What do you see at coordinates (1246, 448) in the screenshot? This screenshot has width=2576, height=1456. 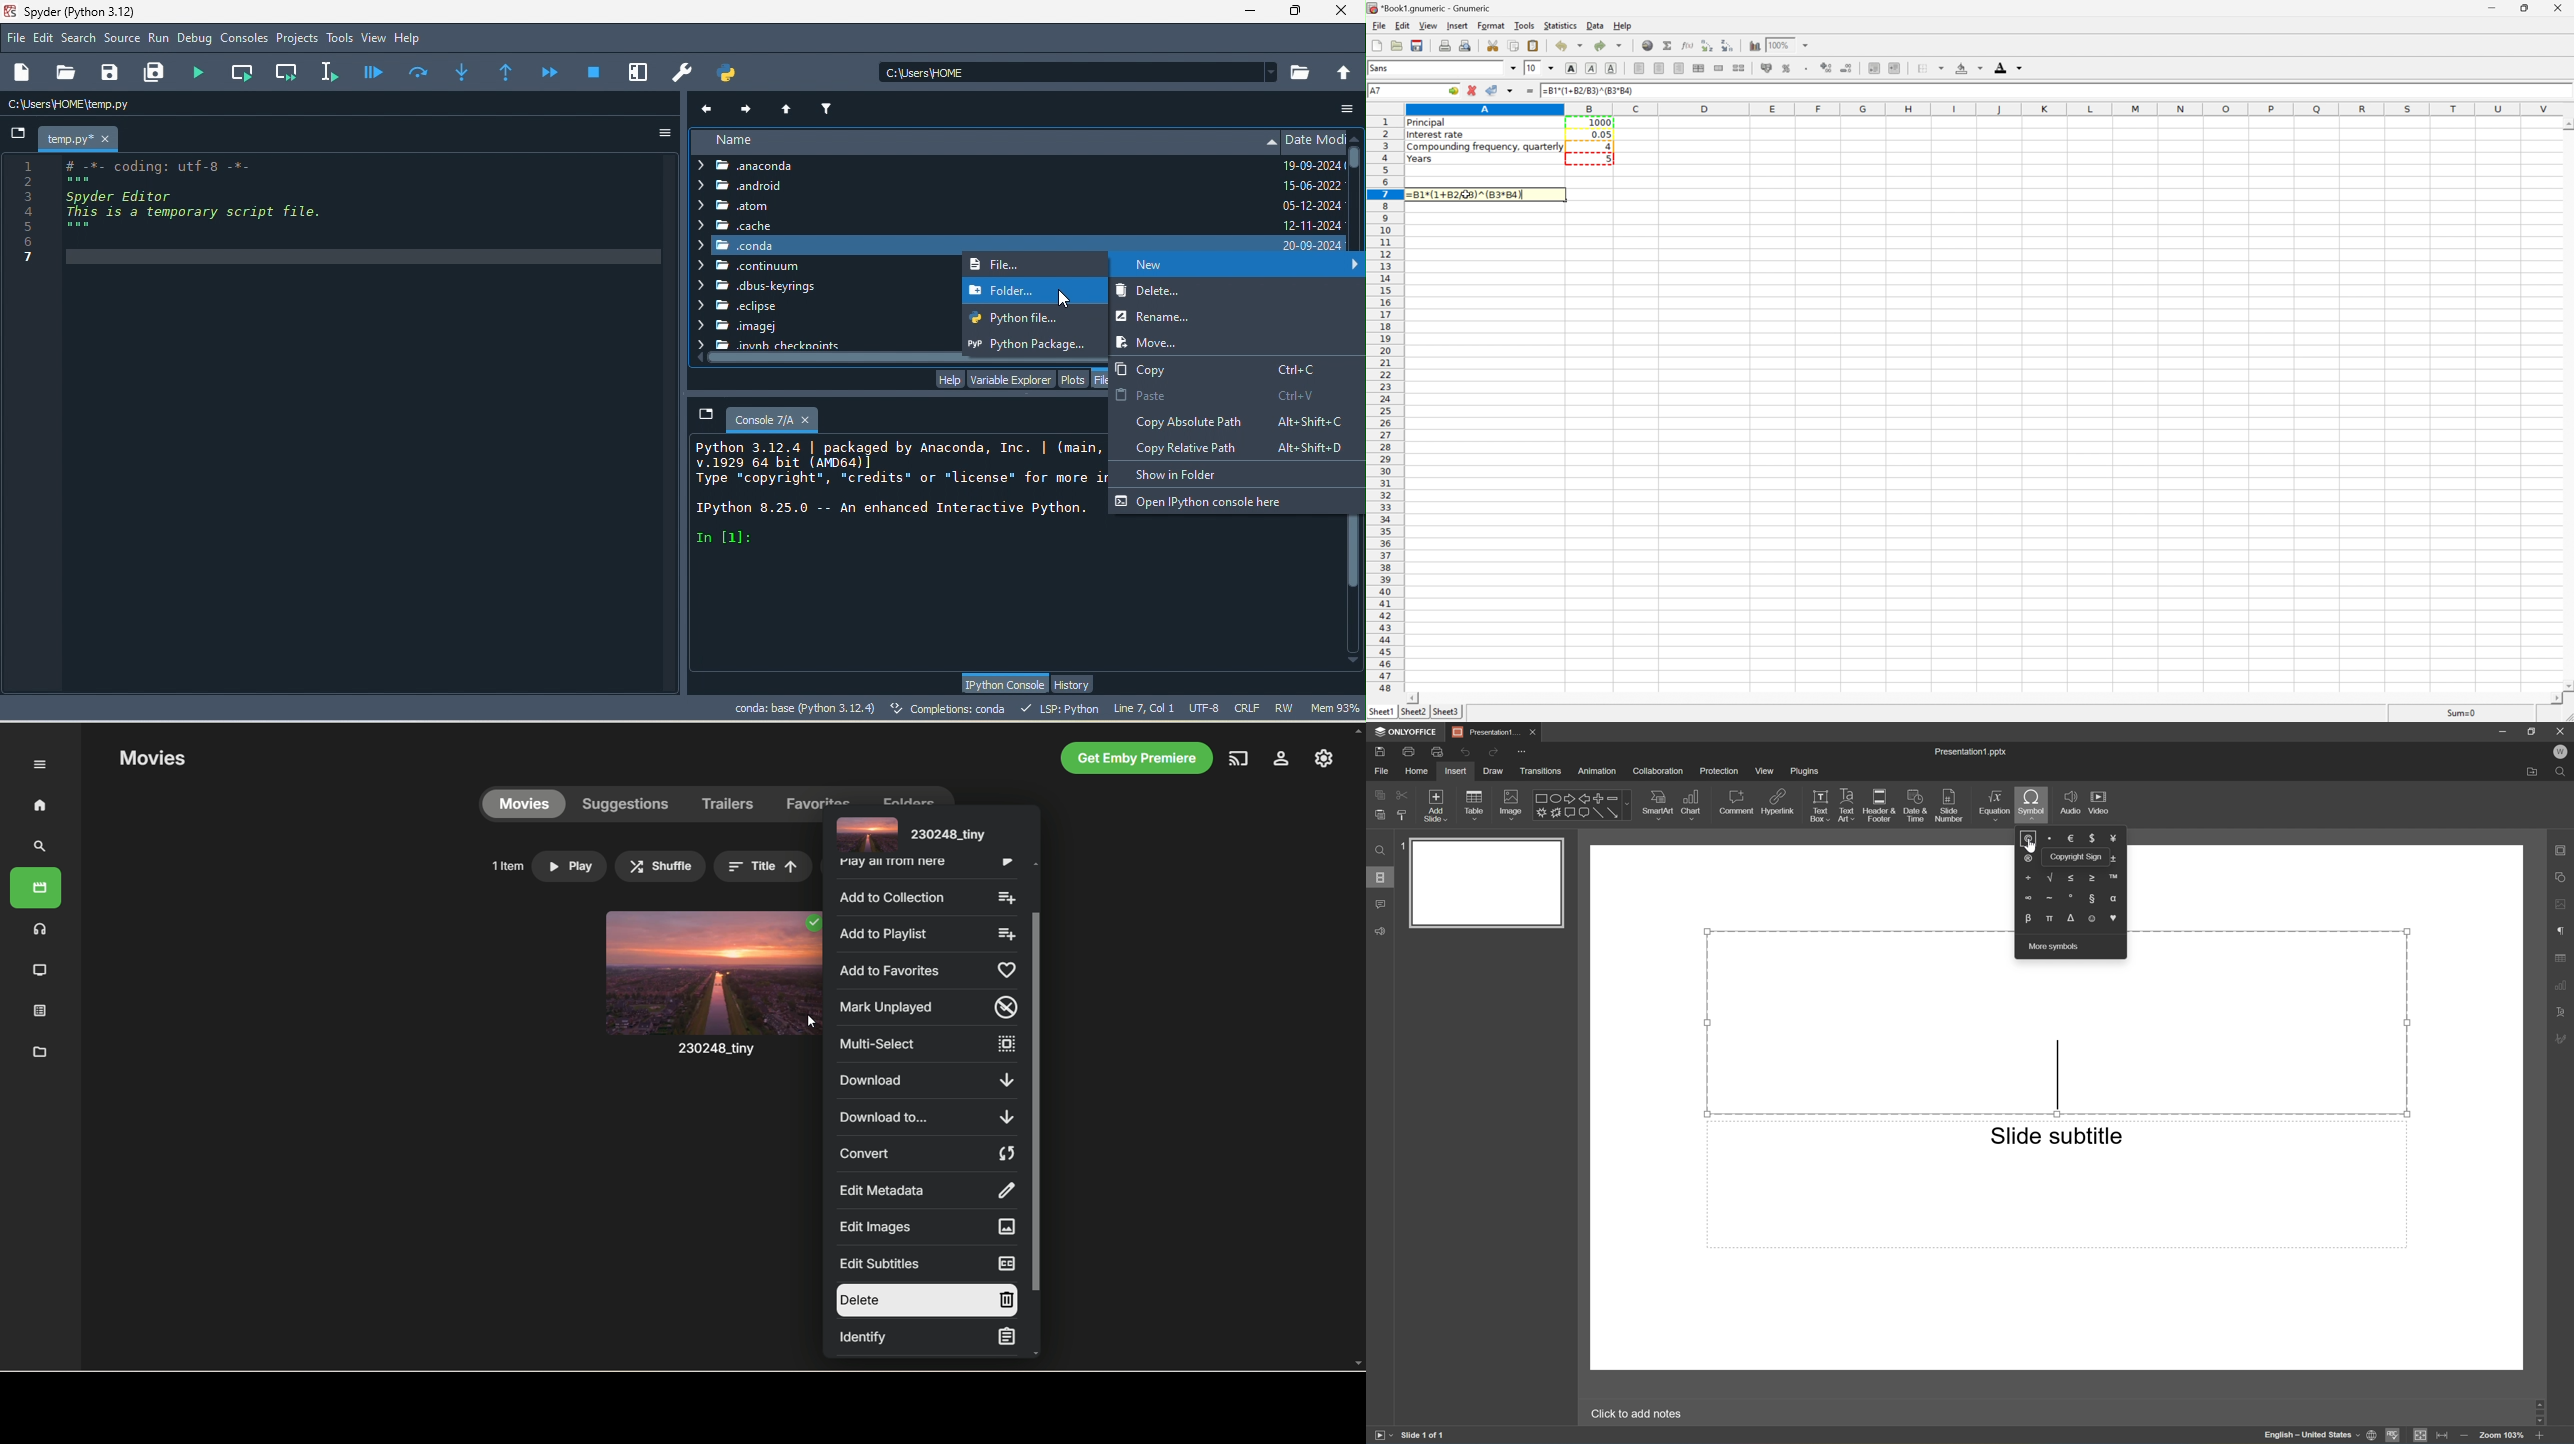 I see `copy relative path` at bounding box center [1246, 448].